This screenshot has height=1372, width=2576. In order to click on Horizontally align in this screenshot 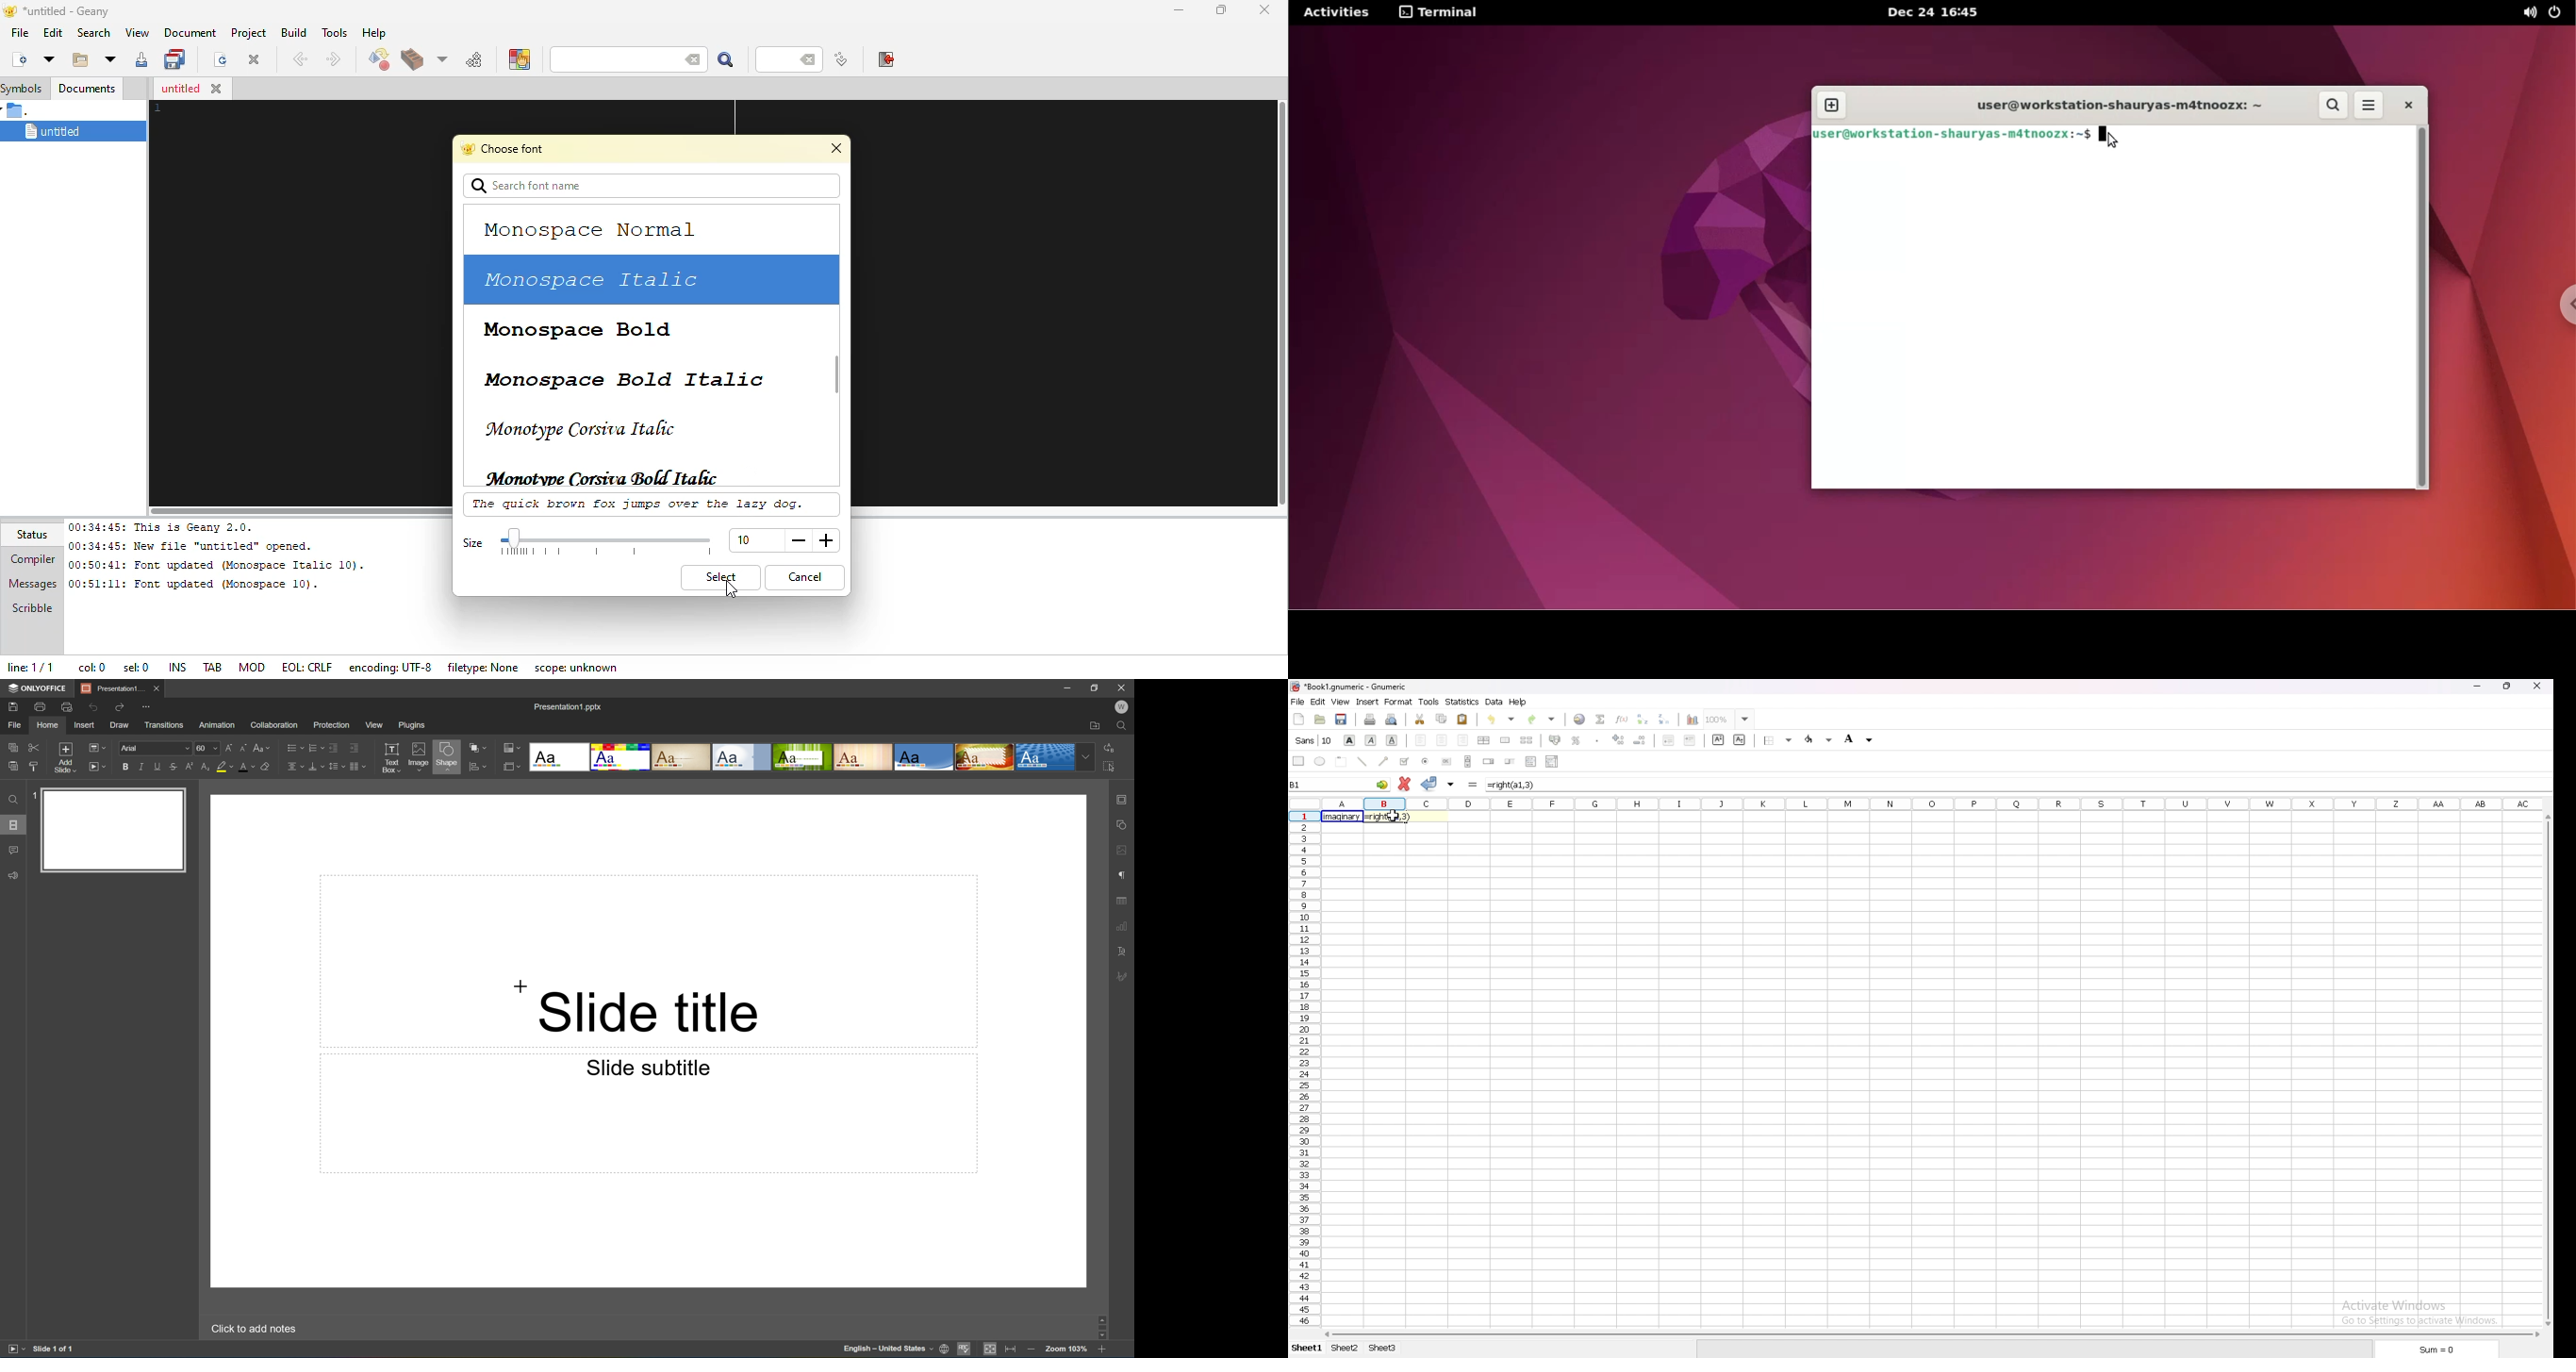, I will do `click(294, 766)`.